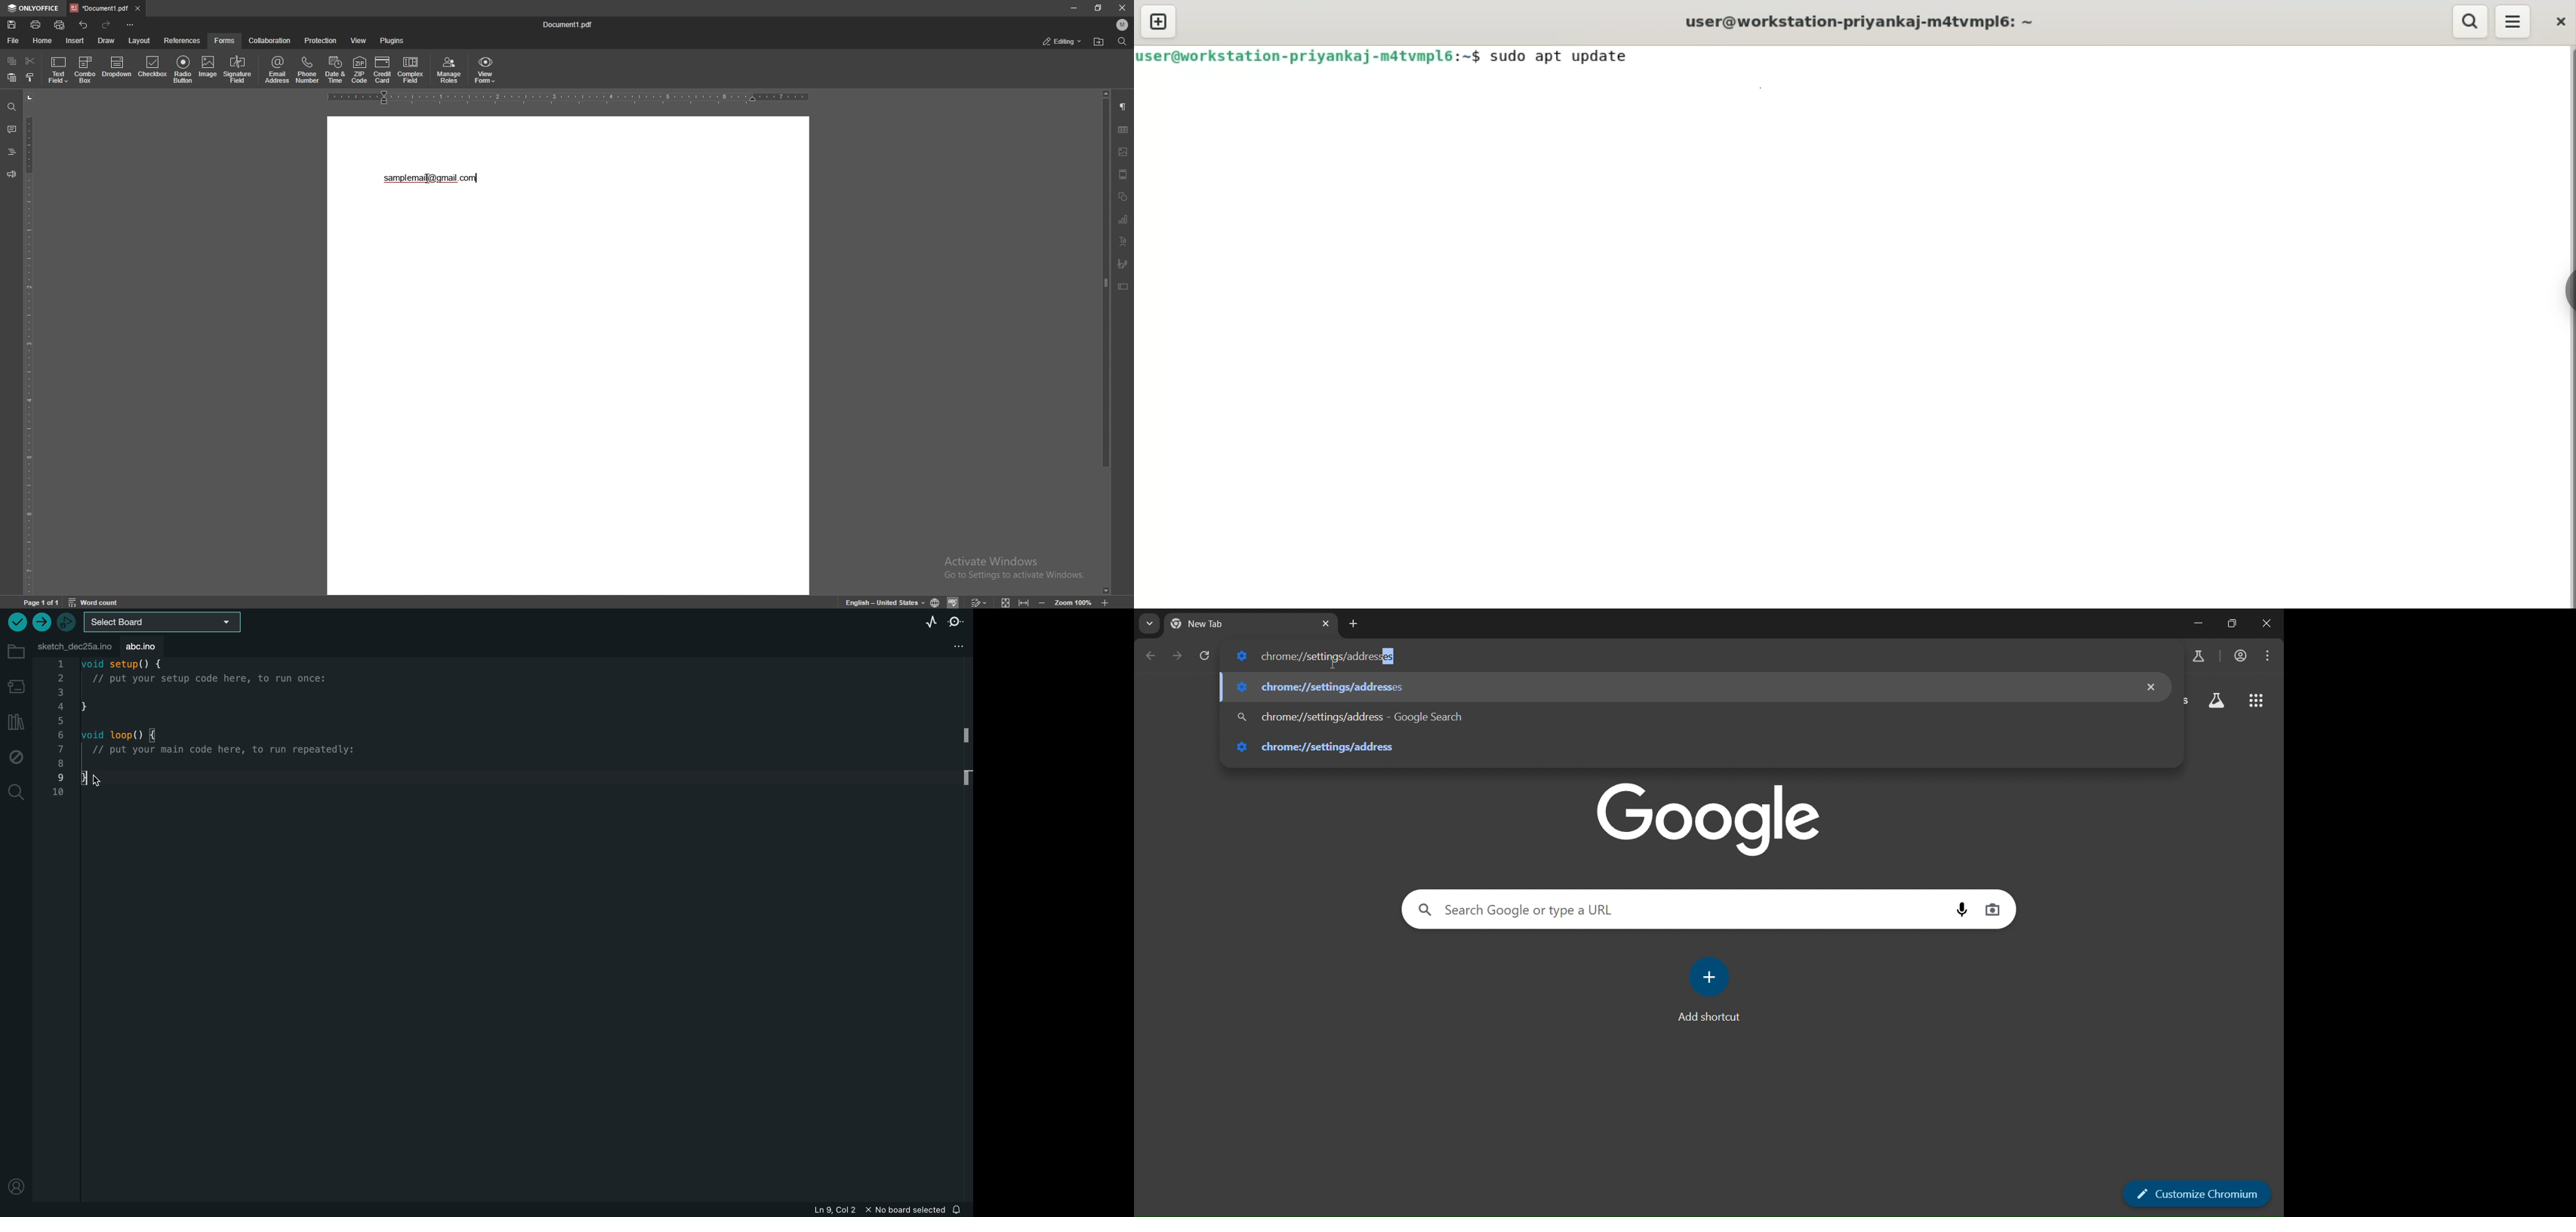 This screenshot has width=2576, height=1232. I want to click on date and time, so click(335, 70).